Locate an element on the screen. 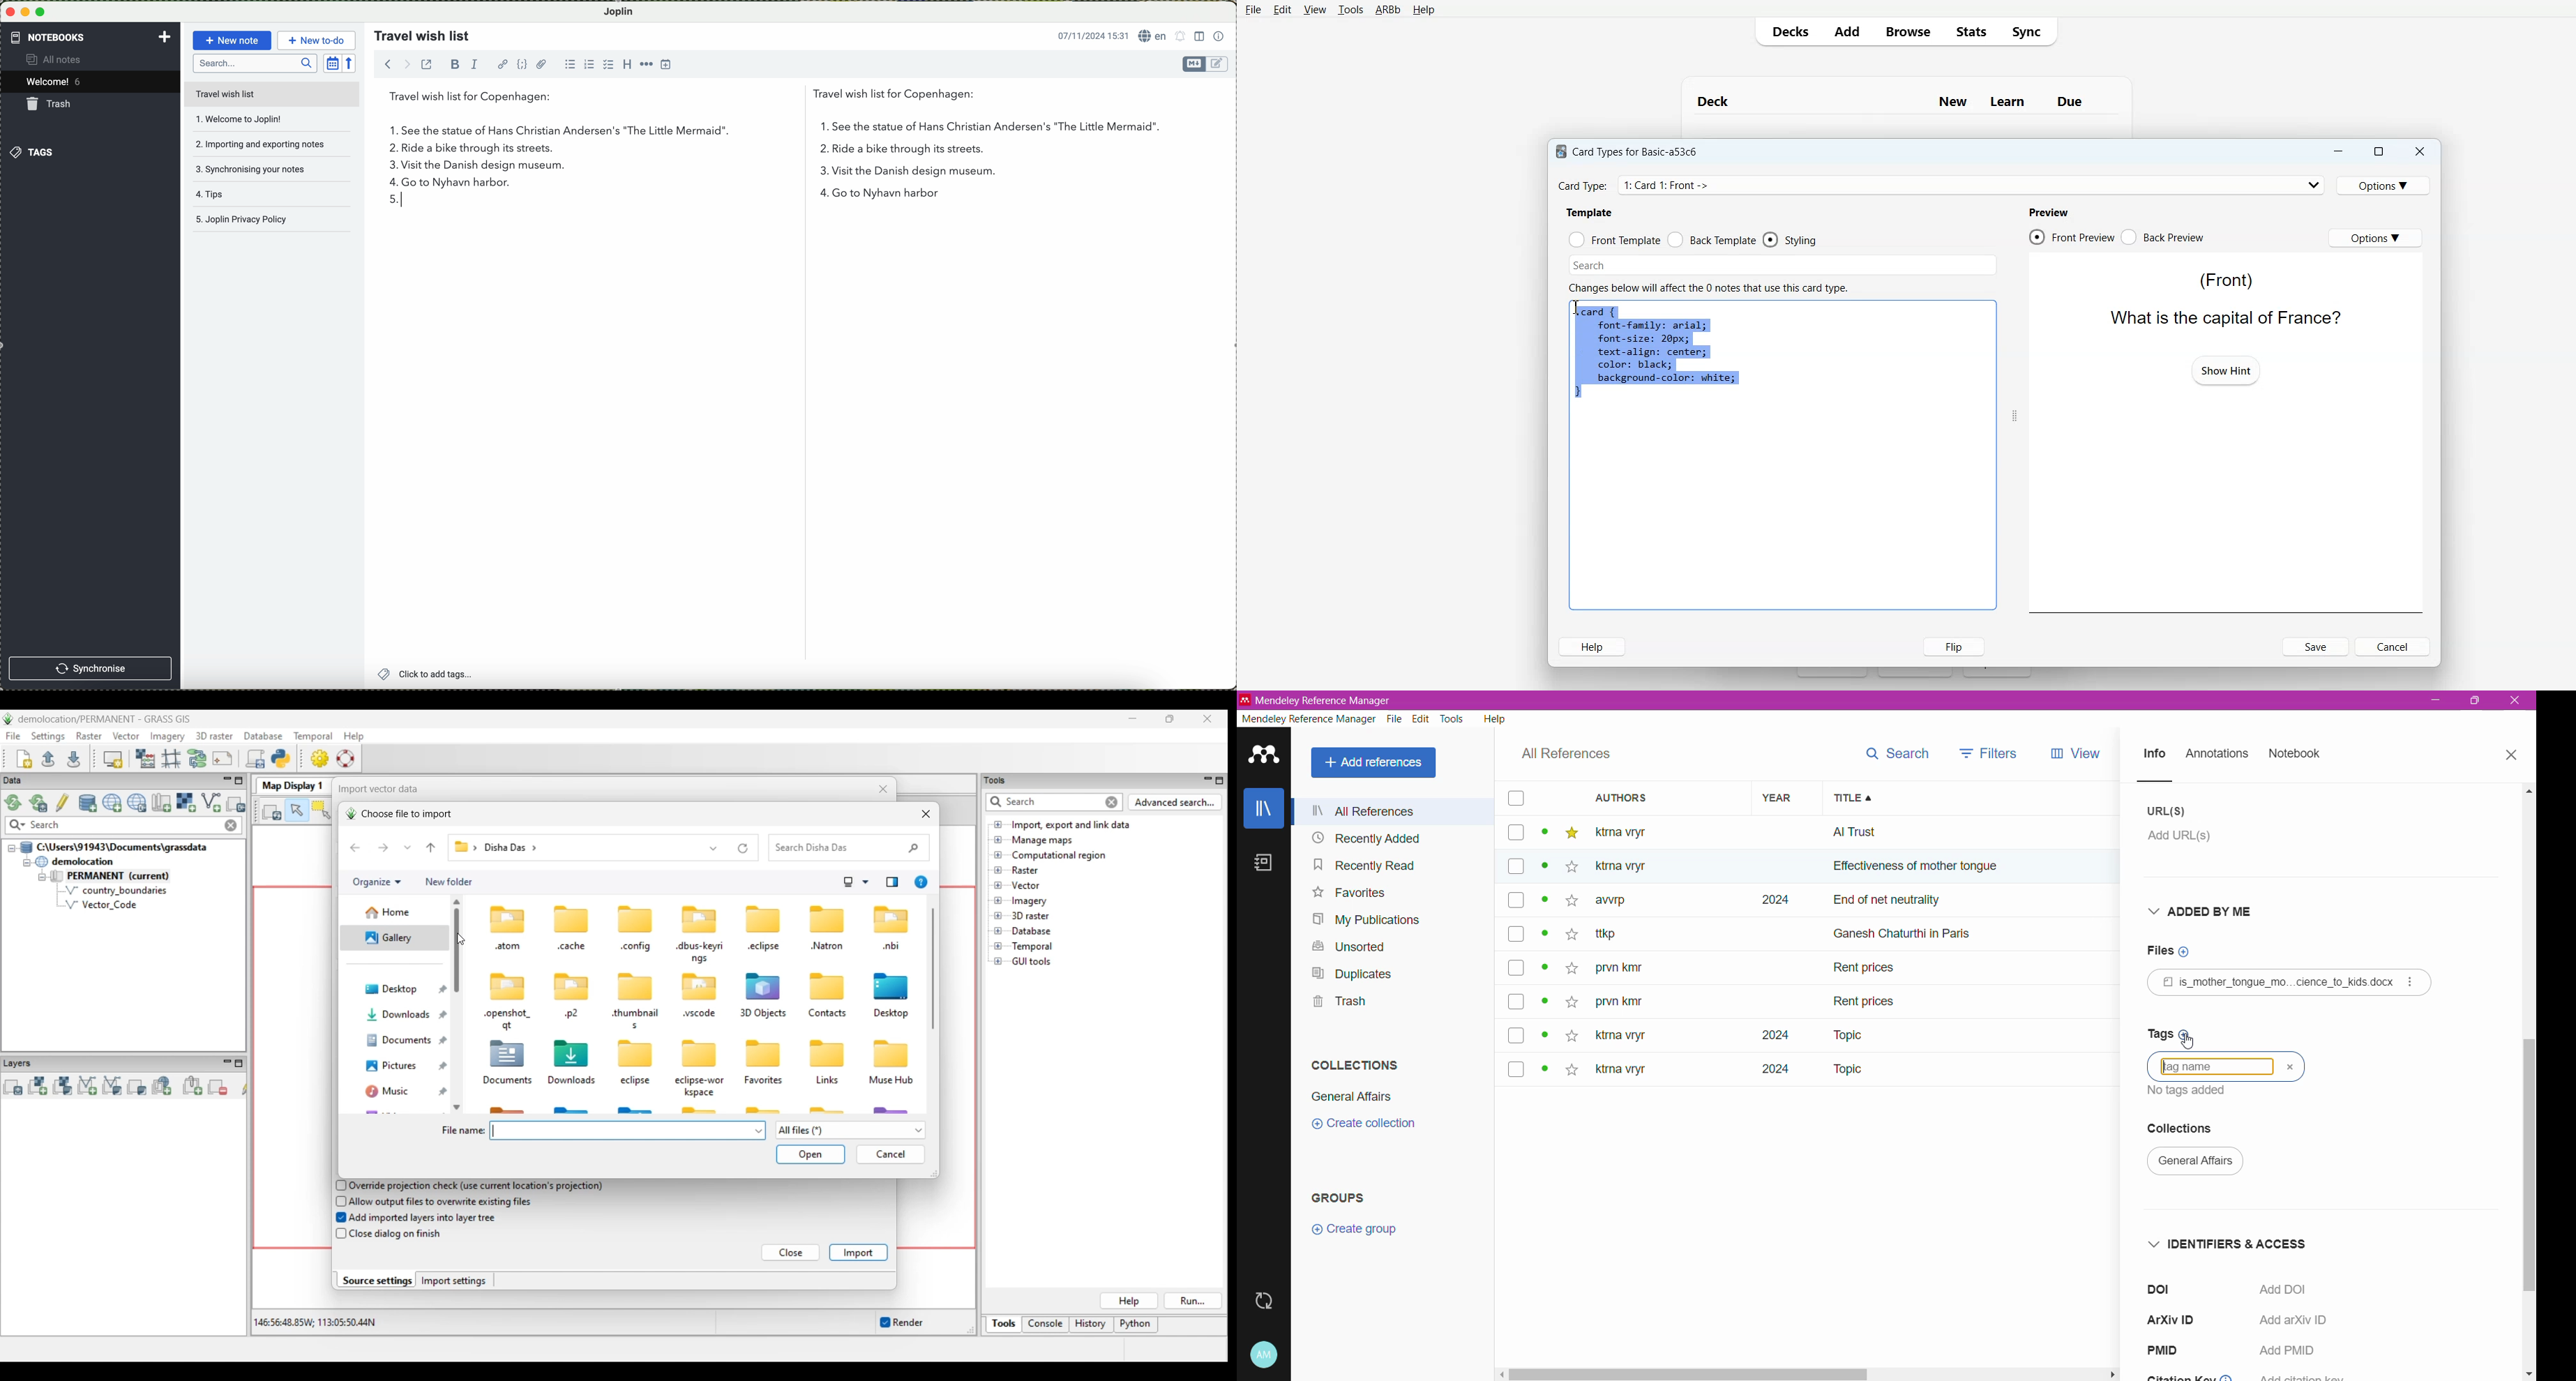  first point is located at coordinates (764, 130).